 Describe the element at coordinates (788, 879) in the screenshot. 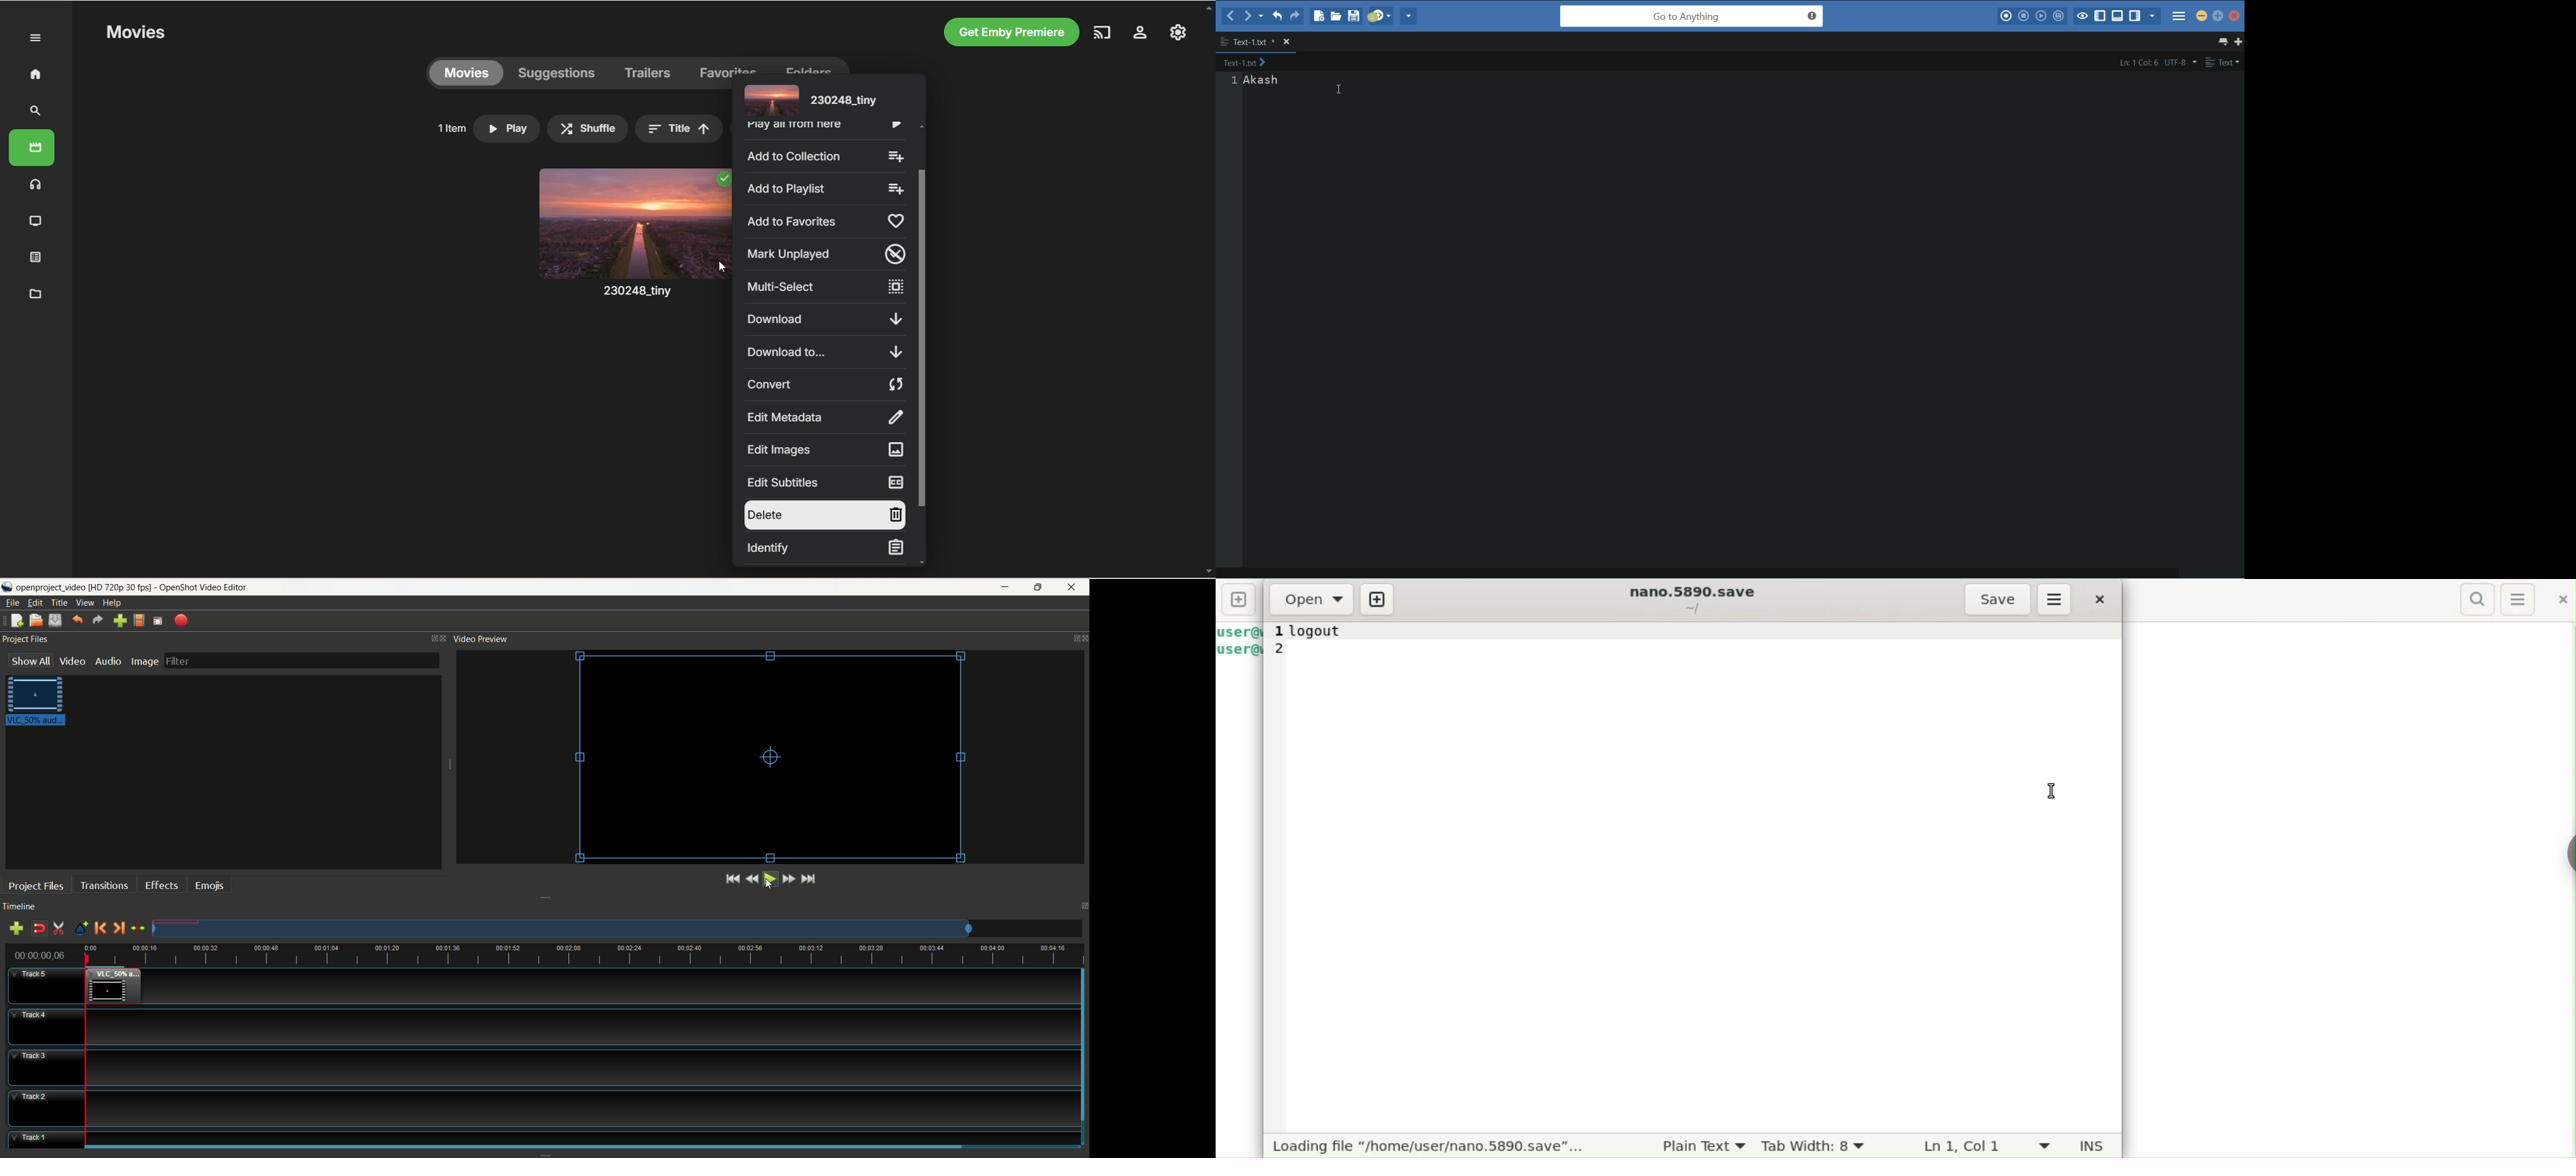

I see `fast forward` at that location.